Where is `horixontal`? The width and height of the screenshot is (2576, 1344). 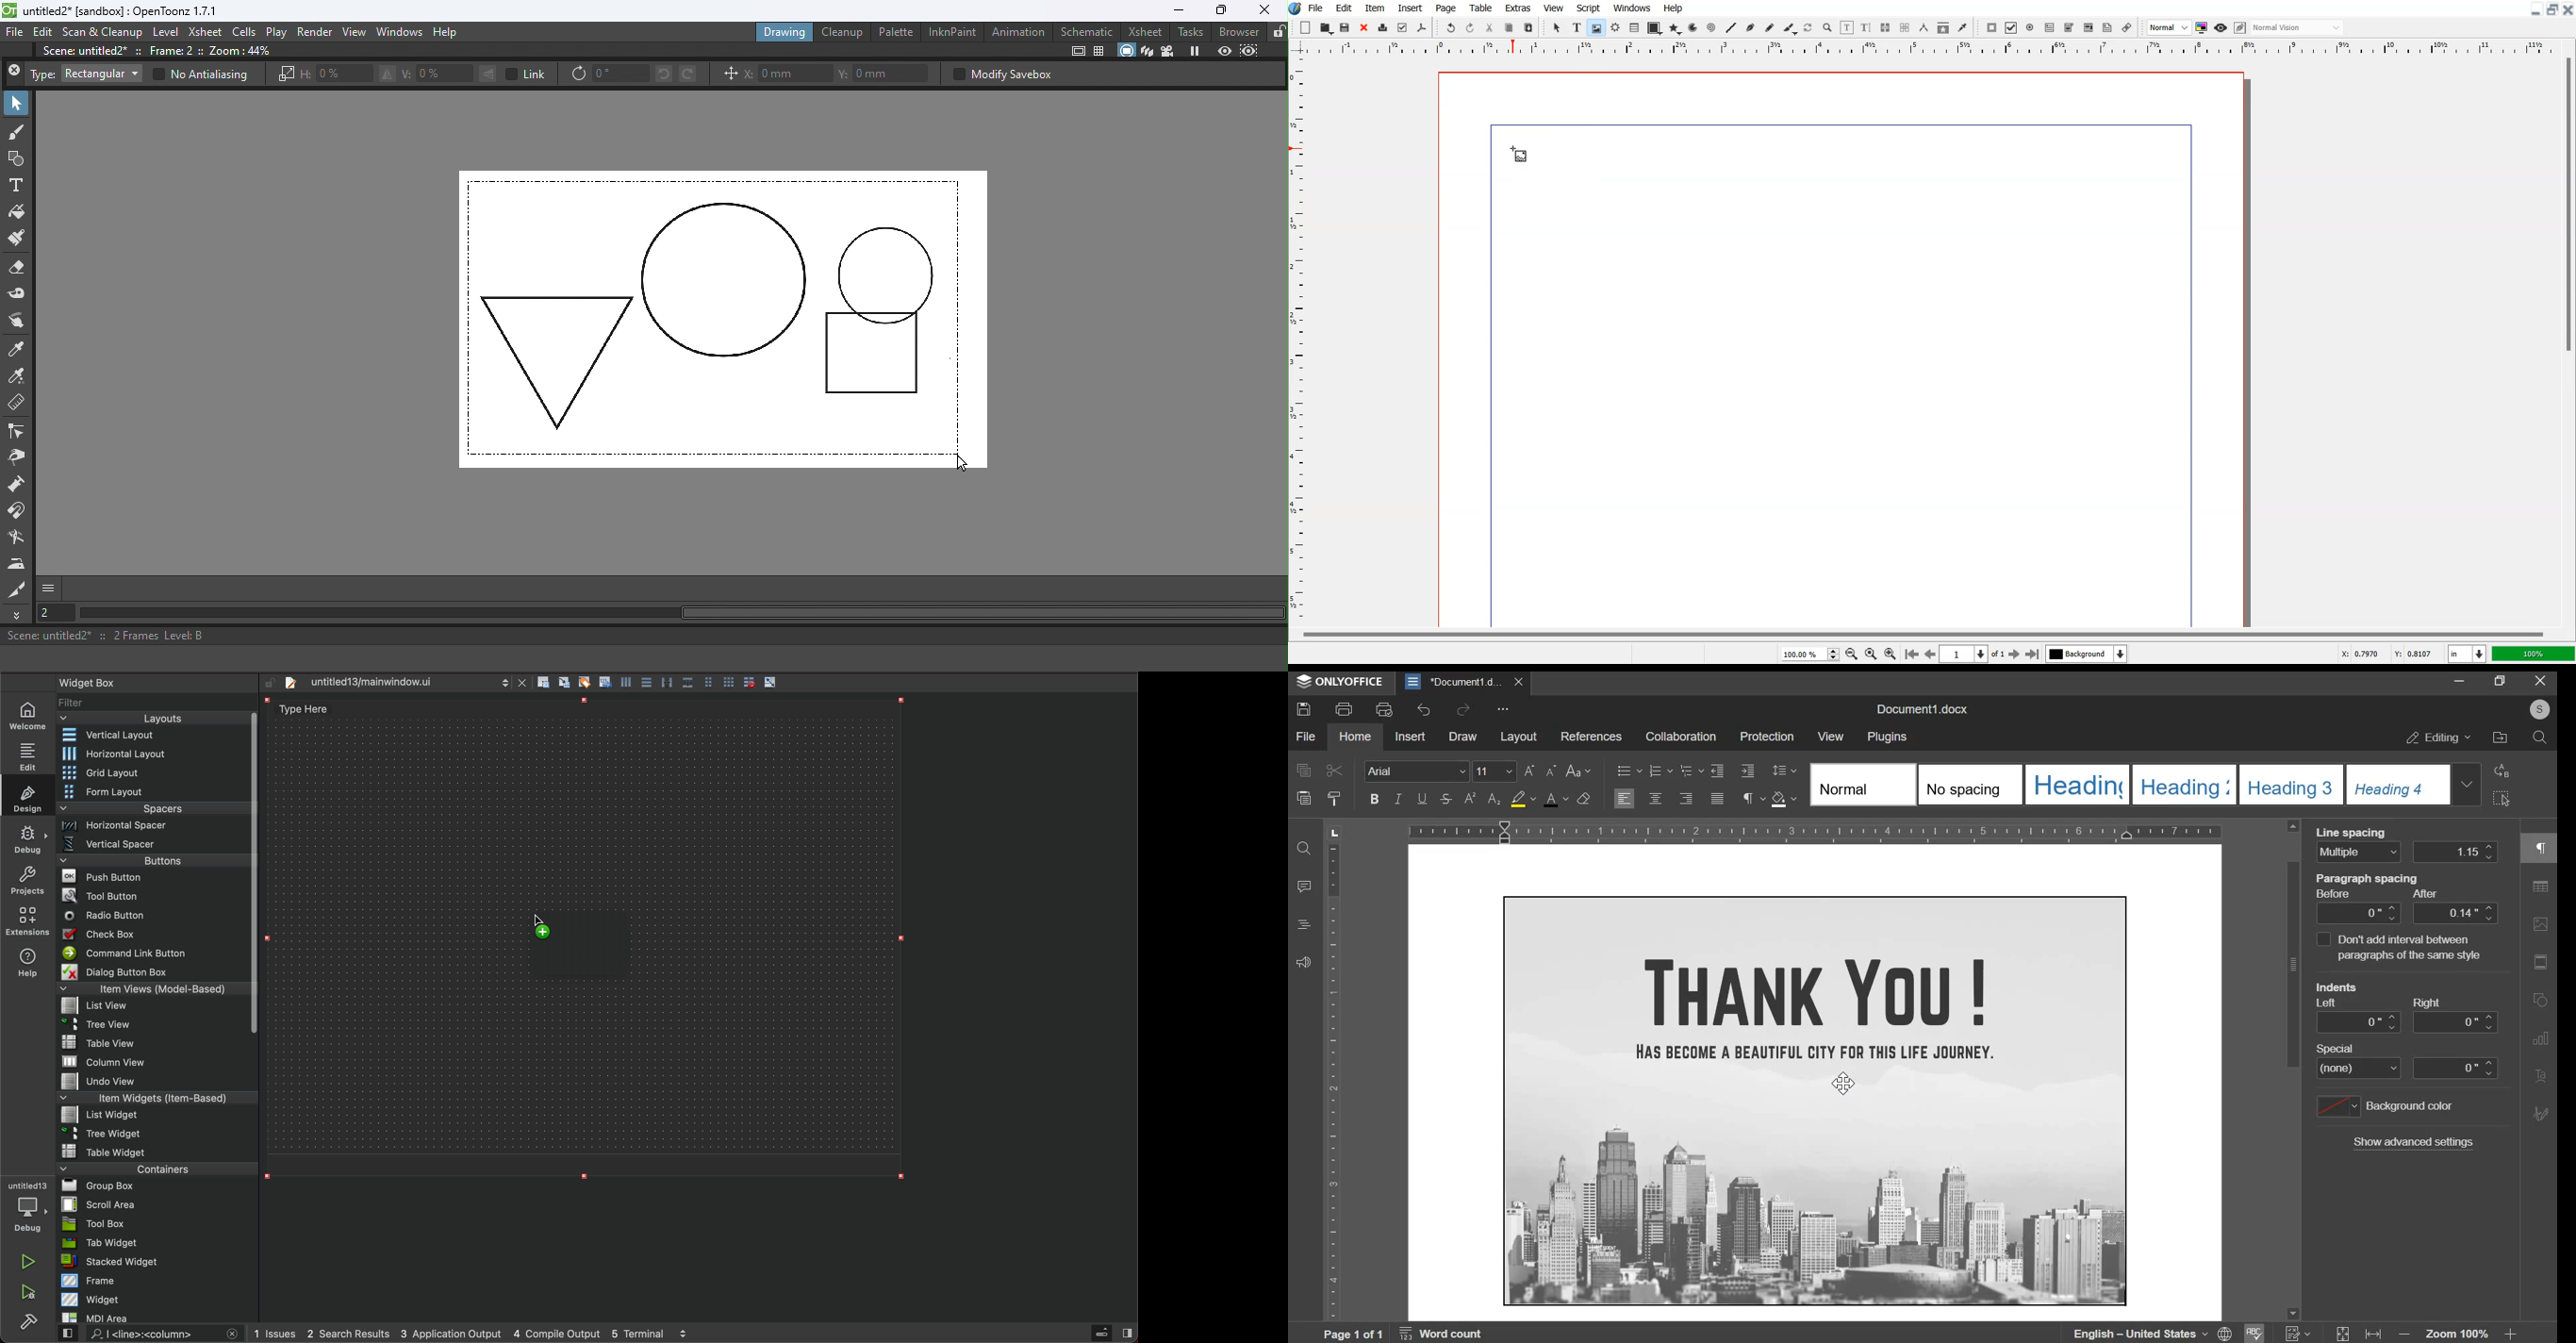
horixontal is located at coordinates (628, 682).